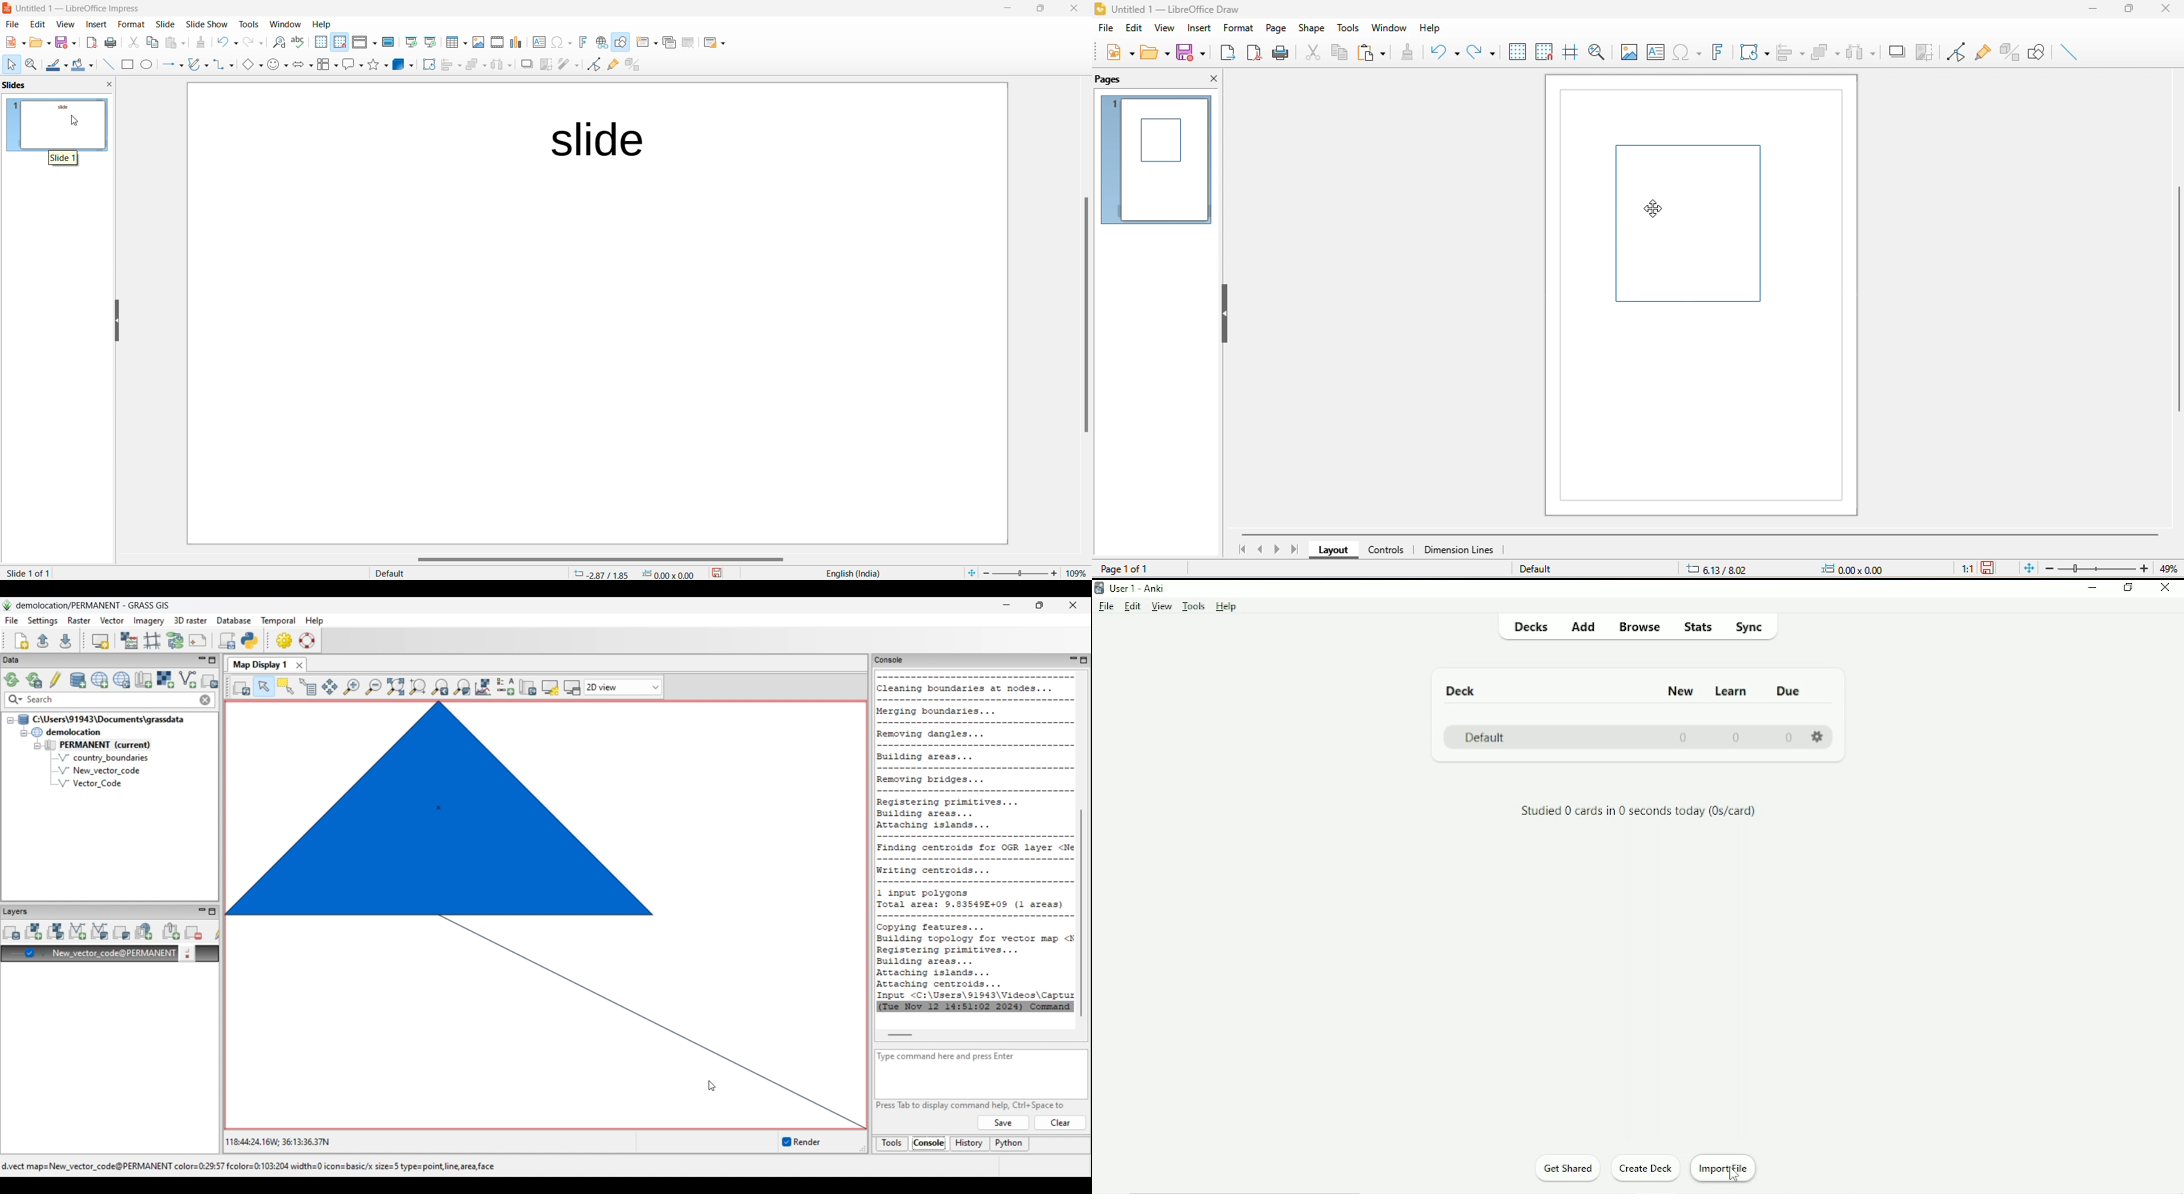 The width and height of the screenshot is (2184, 1204). Describe the element at coordinates (1339, 51) in the screenshot. I see `copy` at that location.